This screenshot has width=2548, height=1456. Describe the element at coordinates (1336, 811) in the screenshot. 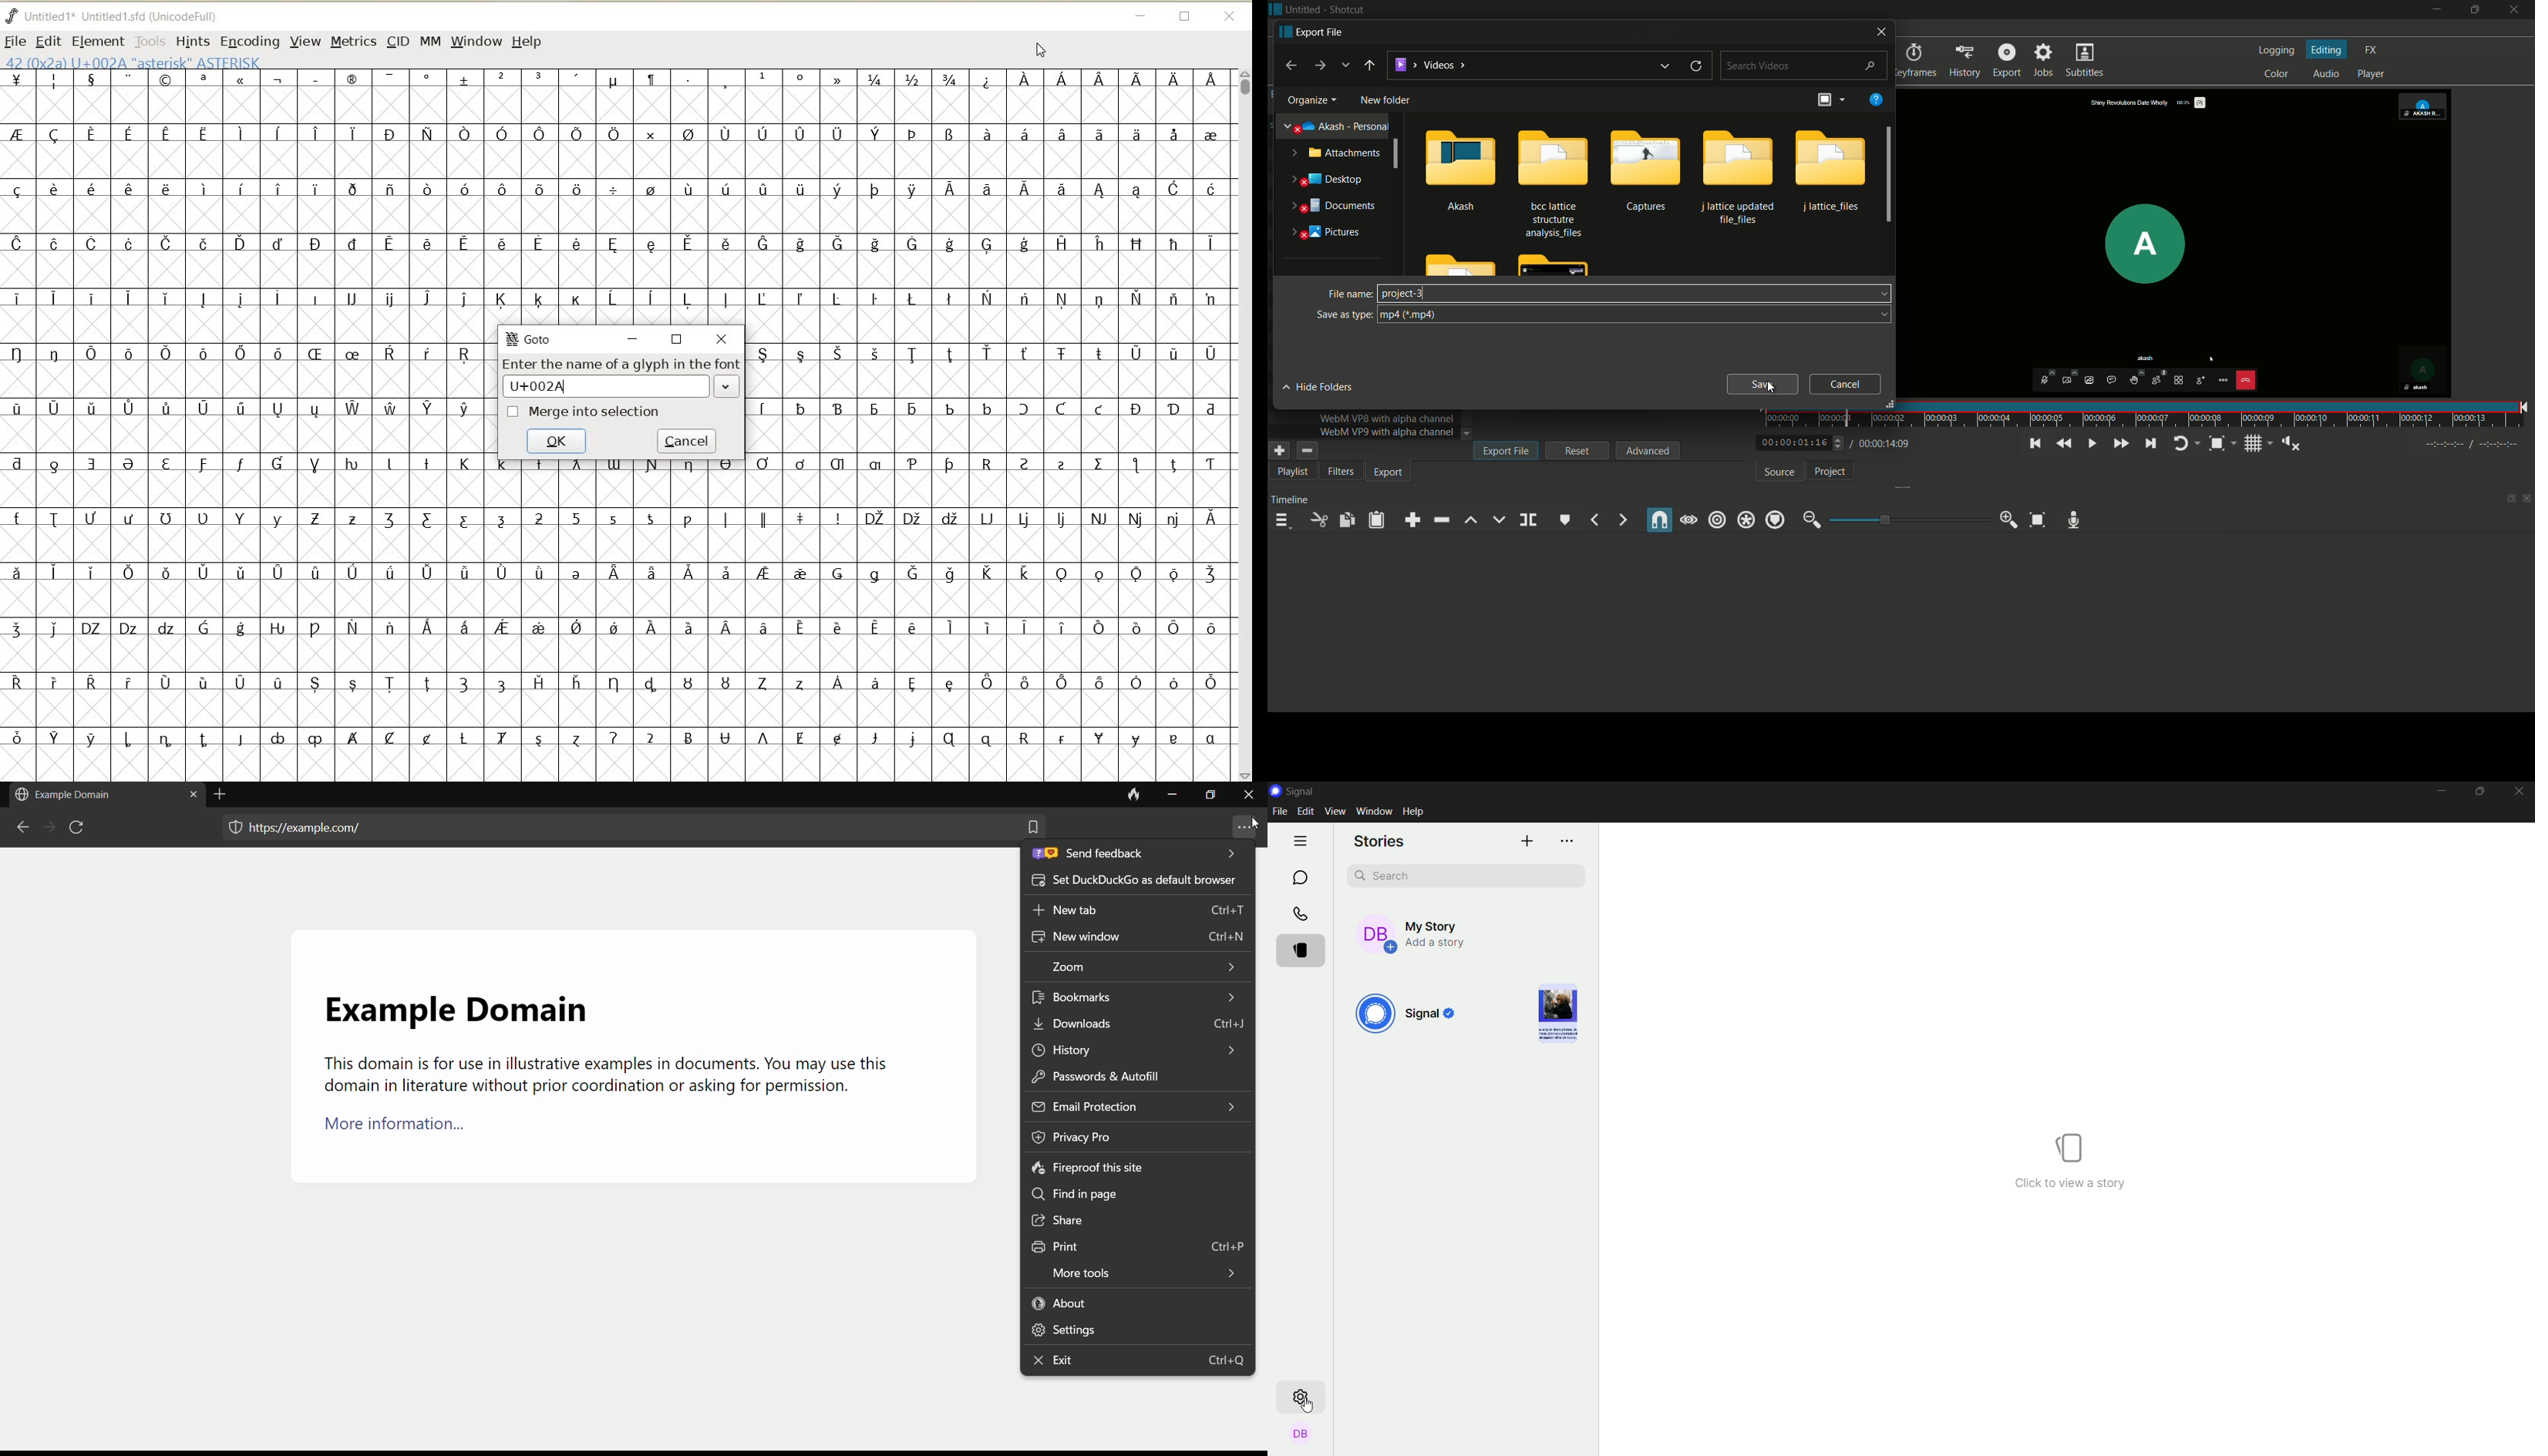

I see `view` at that location.